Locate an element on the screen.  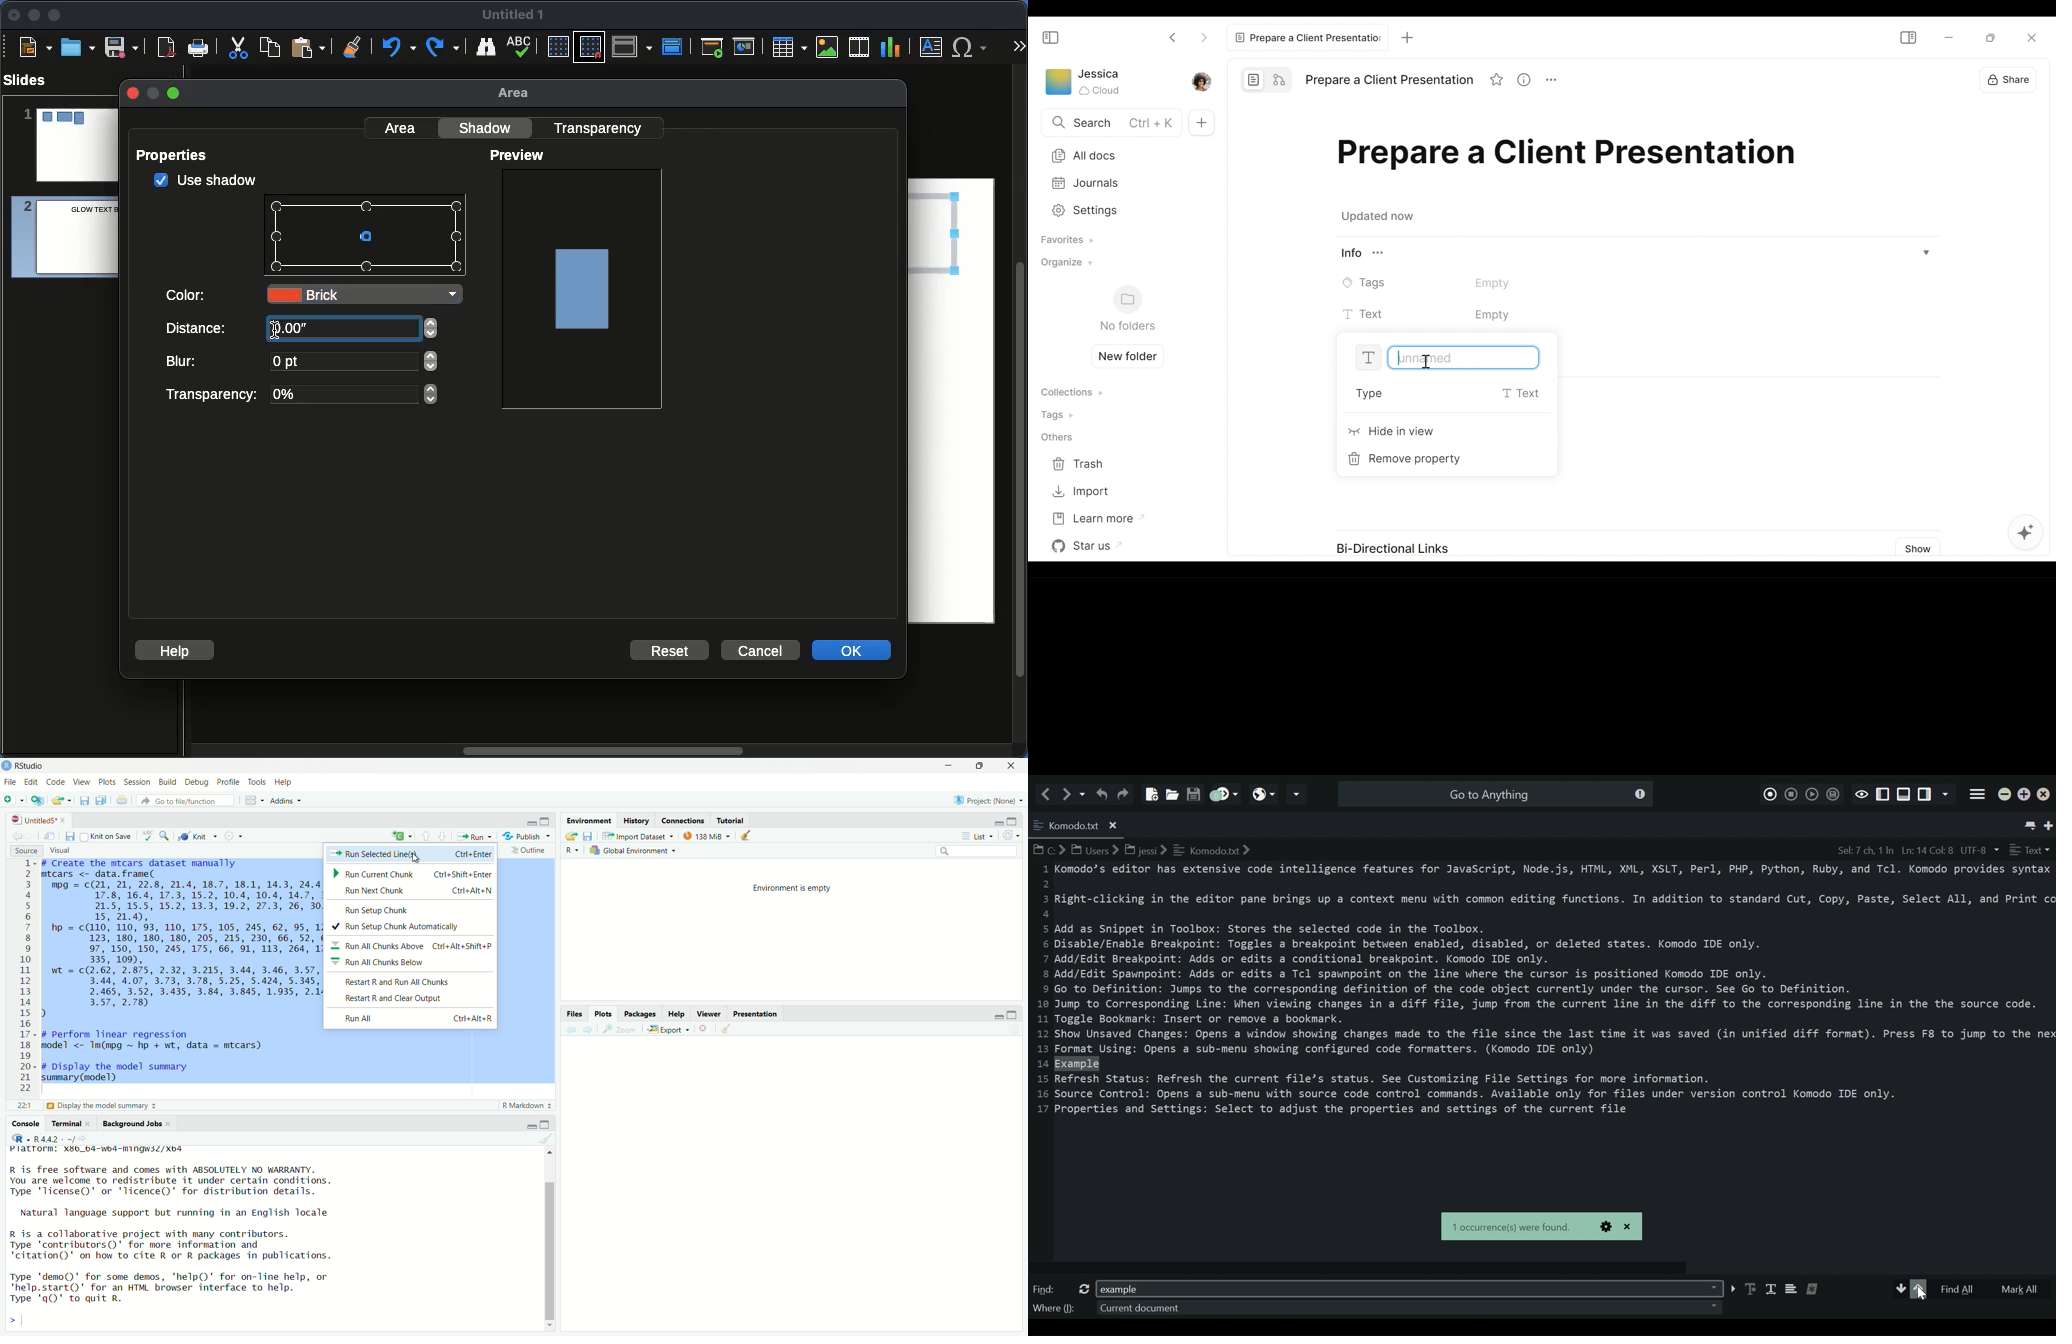
Presentation is located at coordinates (755, 1014).